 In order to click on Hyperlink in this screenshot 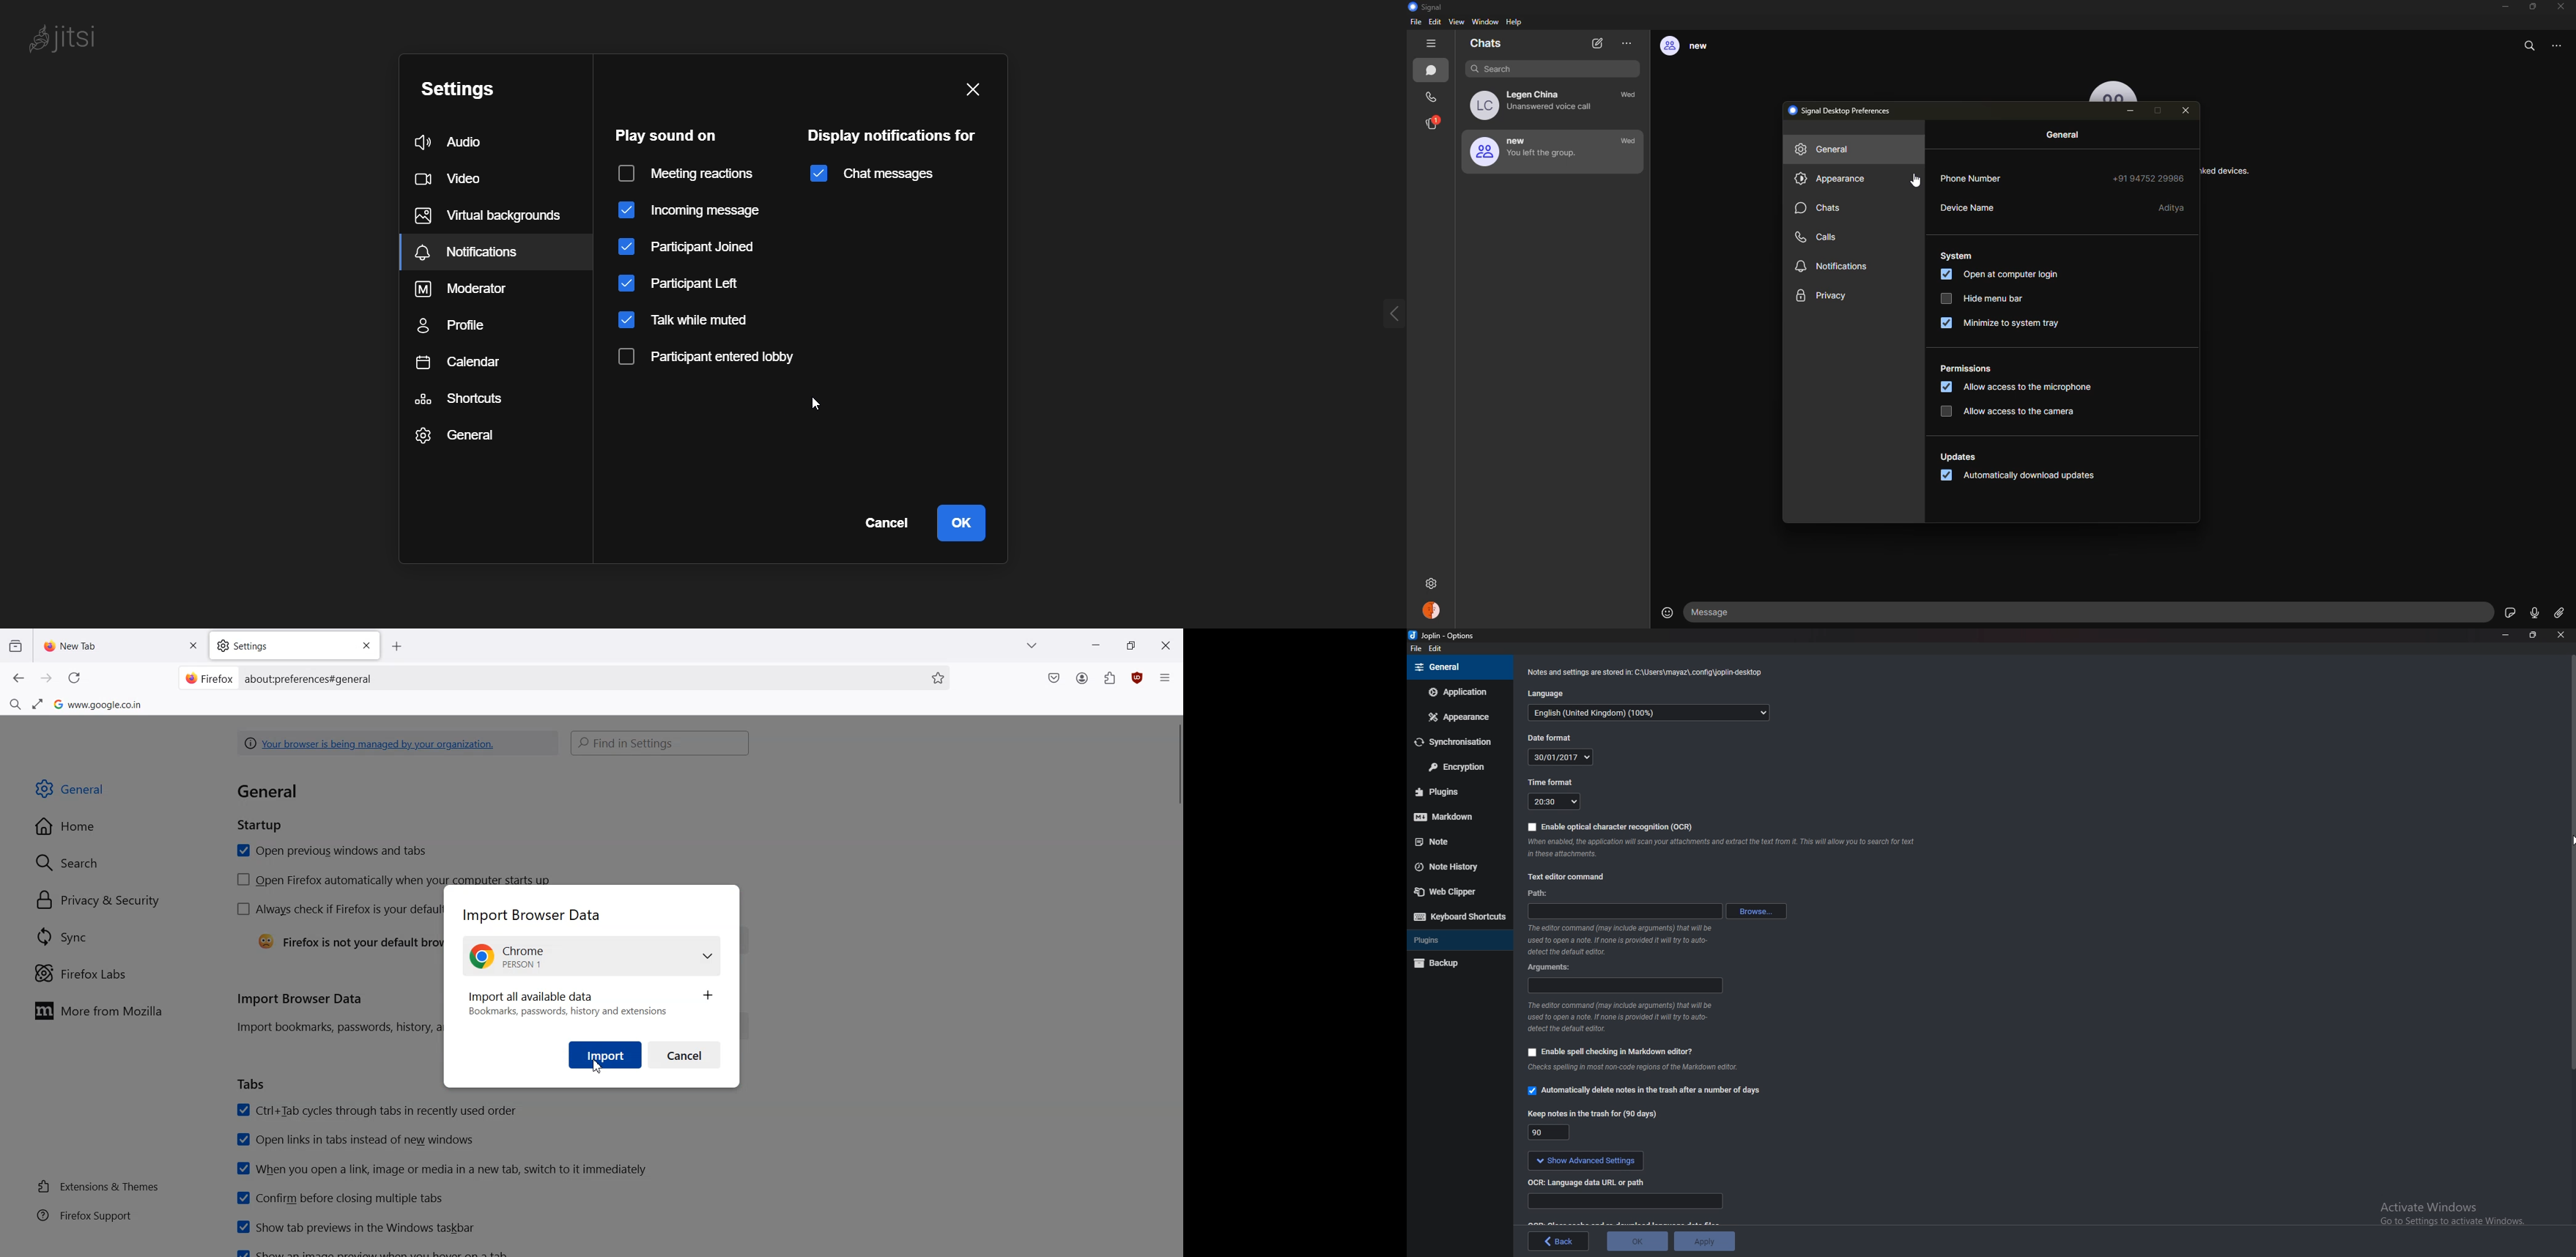, I will do `click(311, 680)`.